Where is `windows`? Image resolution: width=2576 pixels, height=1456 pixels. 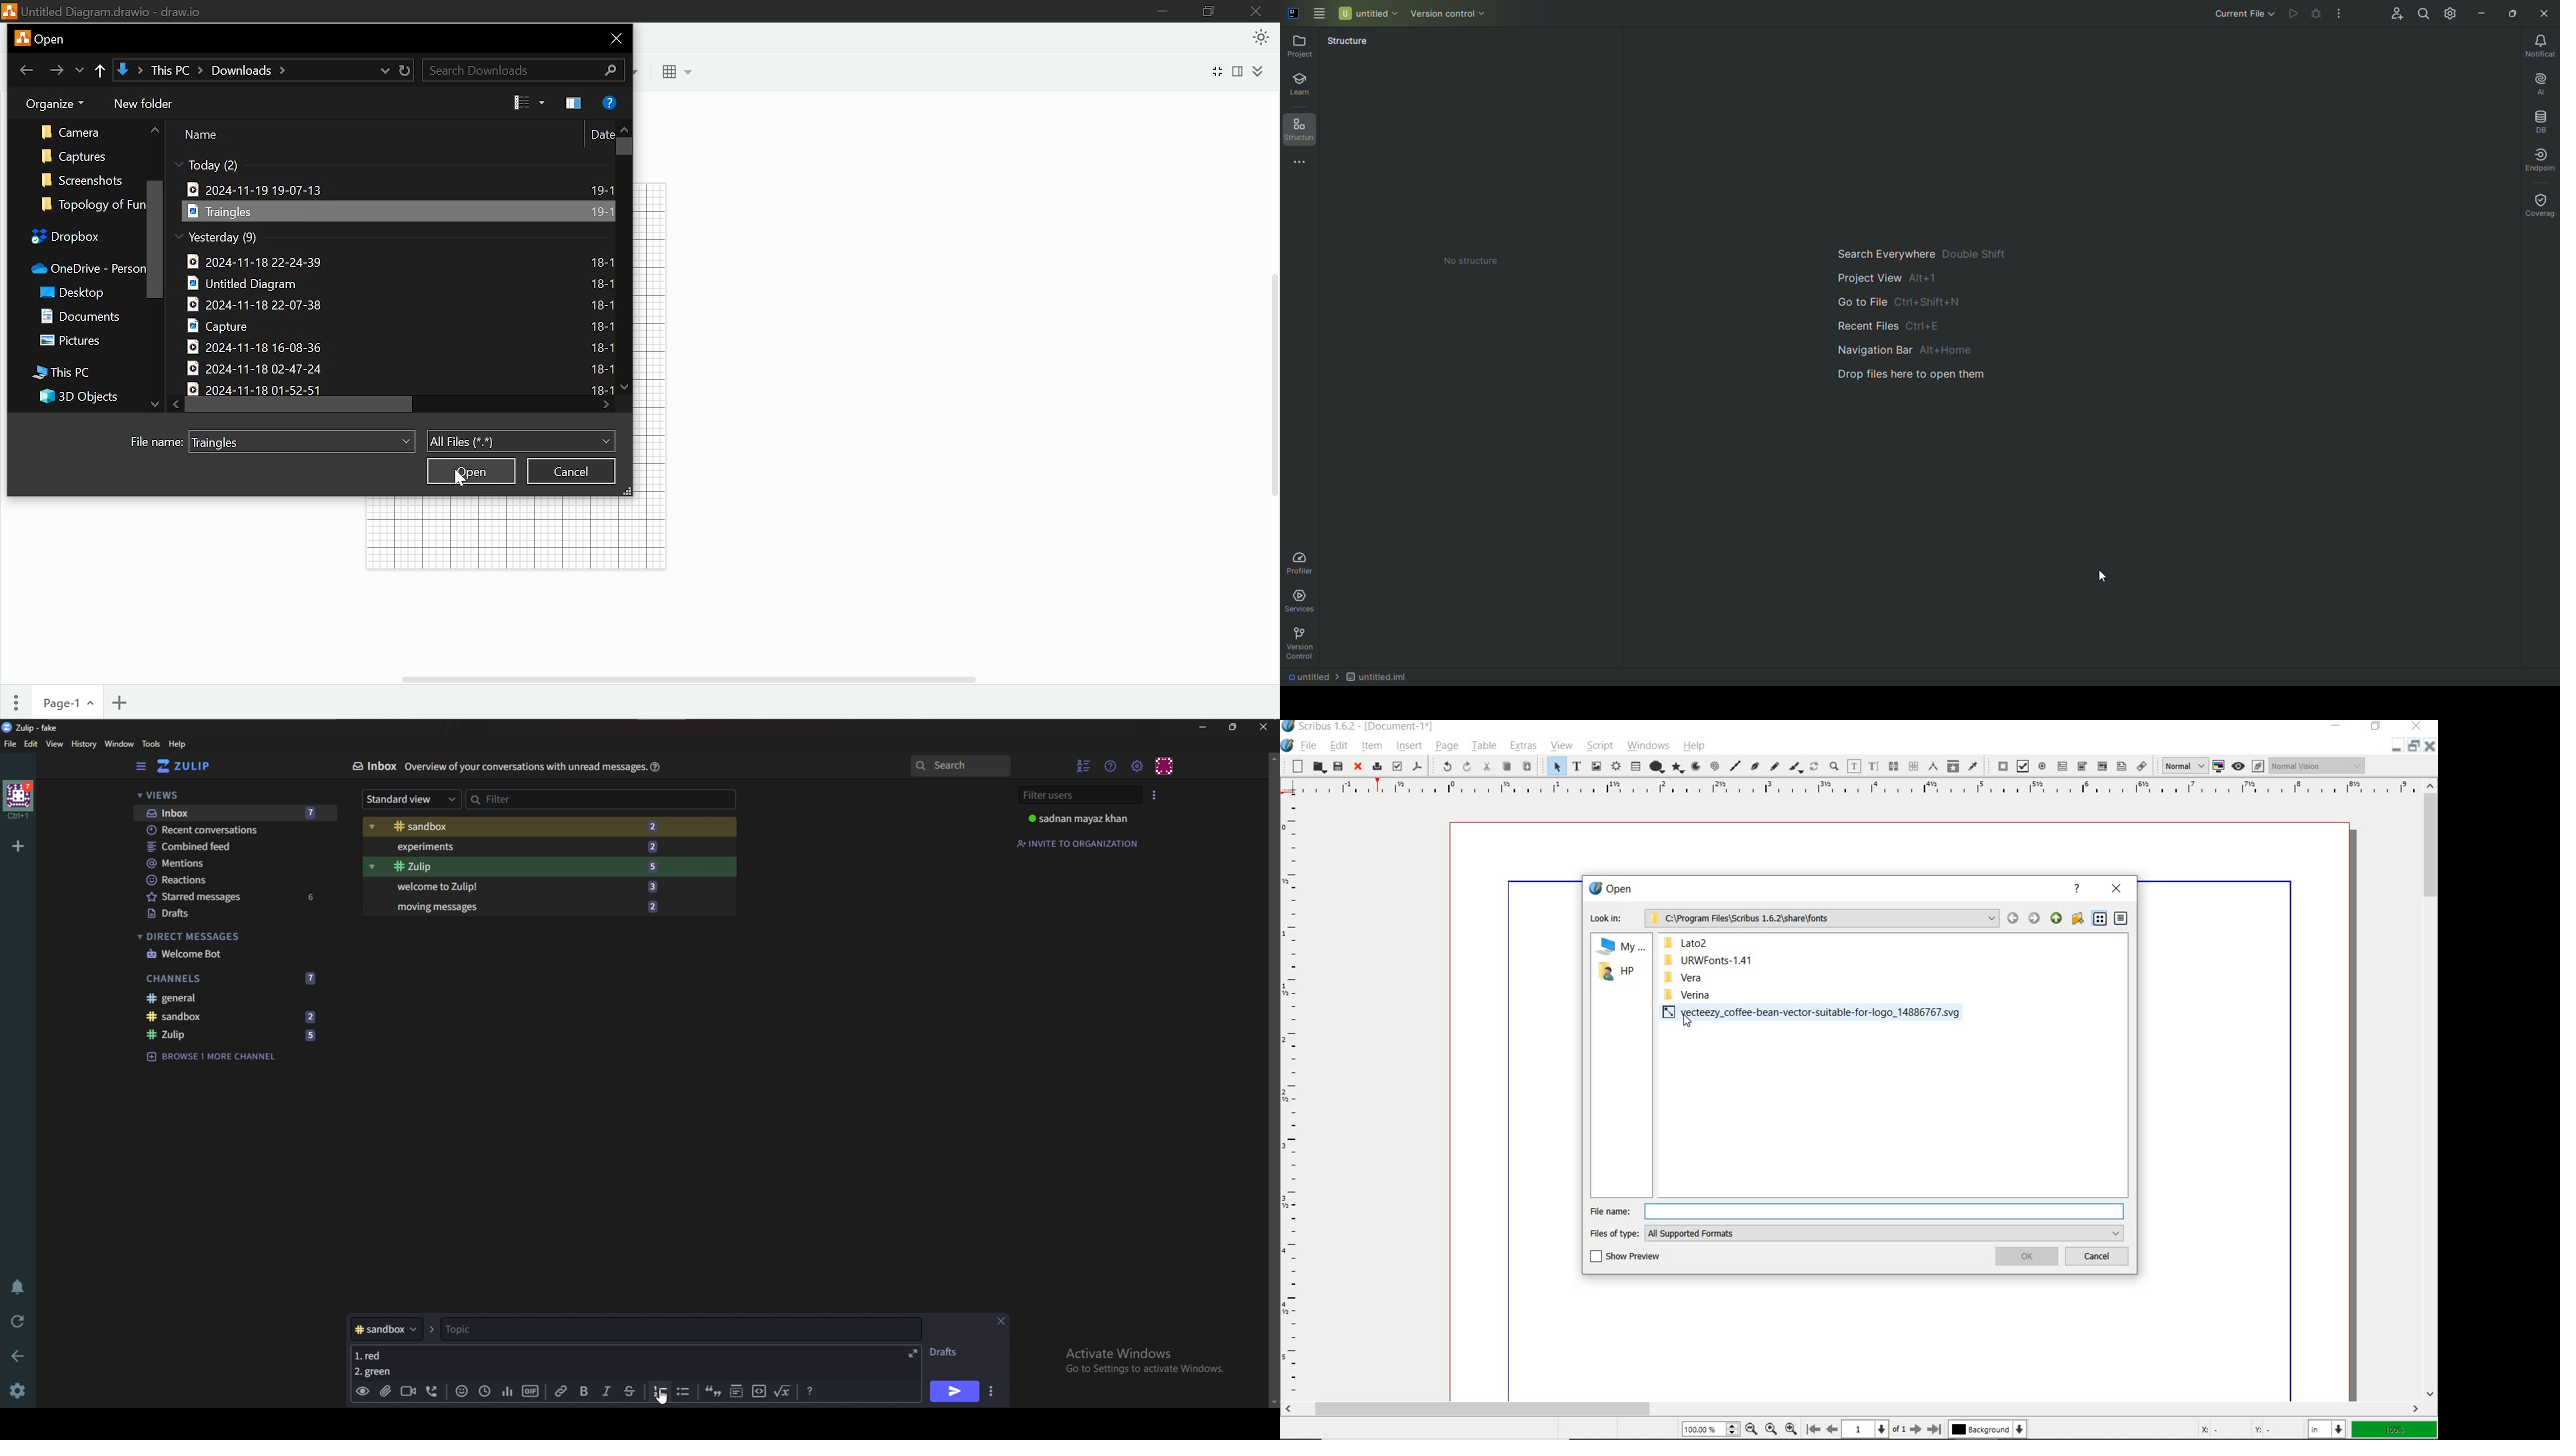
windows is located at coordinates (1648, 745).